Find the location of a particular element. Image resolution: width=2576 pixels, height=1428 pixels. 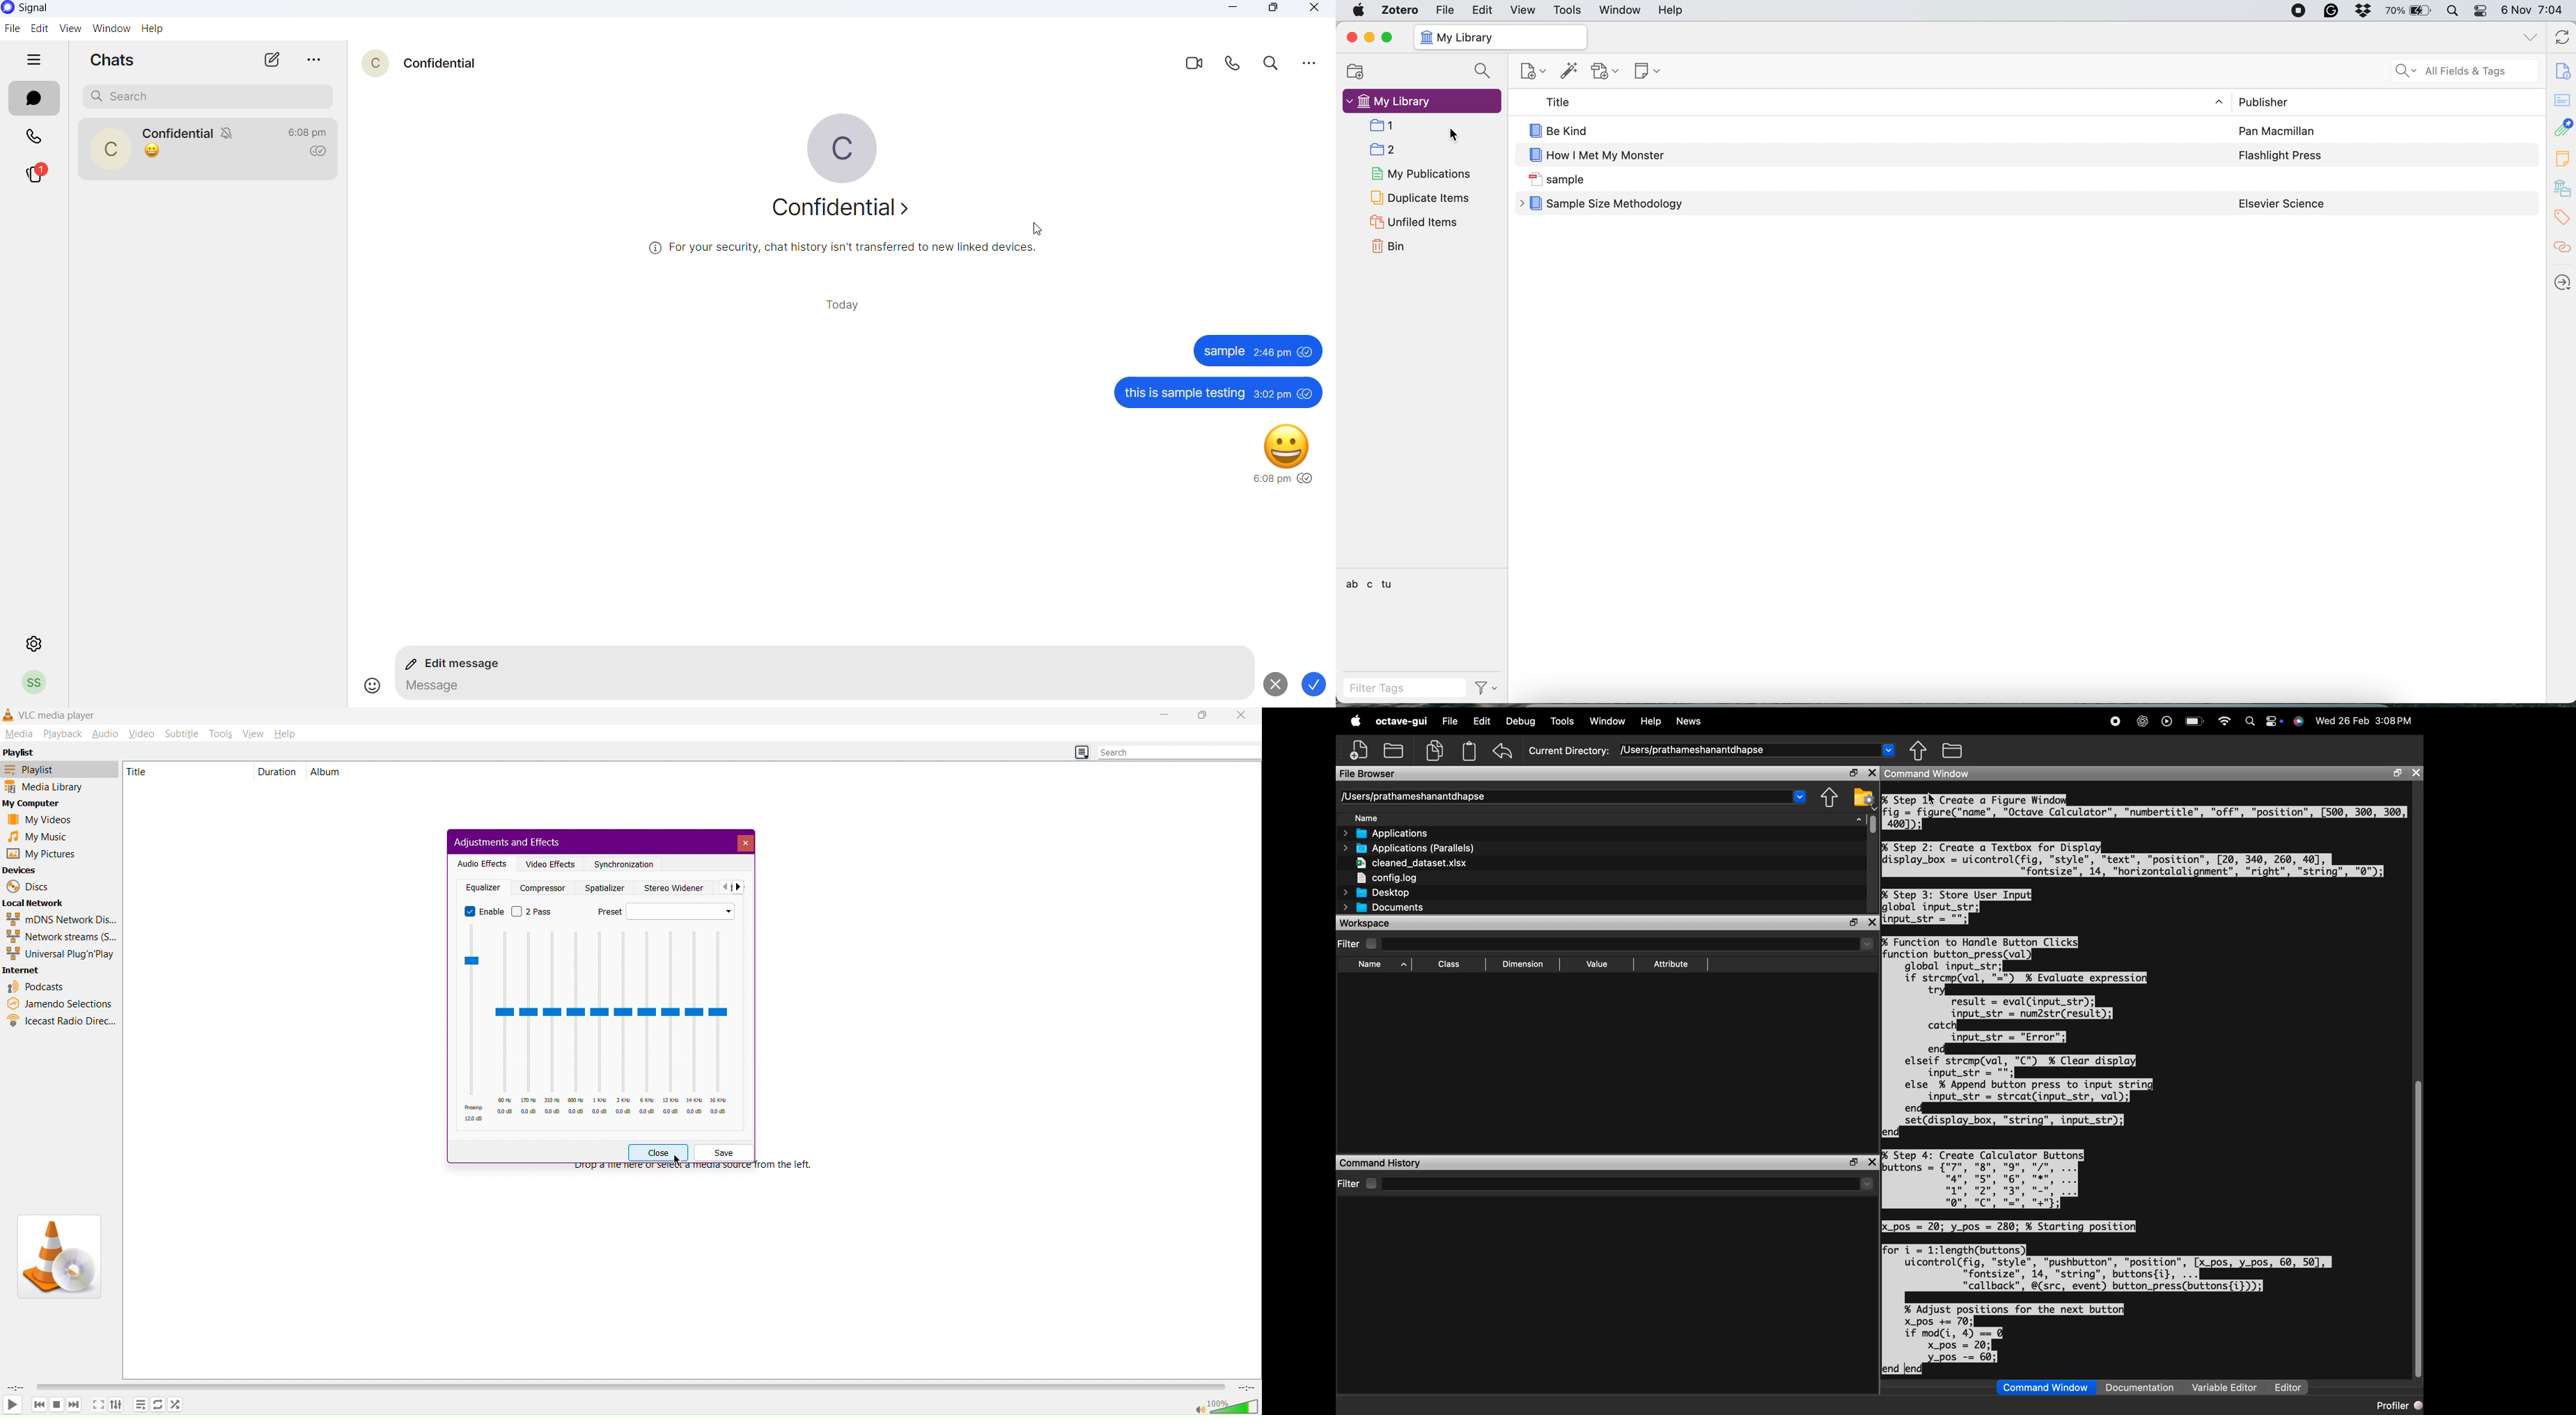

ok is located at coordinates (1318, 685).